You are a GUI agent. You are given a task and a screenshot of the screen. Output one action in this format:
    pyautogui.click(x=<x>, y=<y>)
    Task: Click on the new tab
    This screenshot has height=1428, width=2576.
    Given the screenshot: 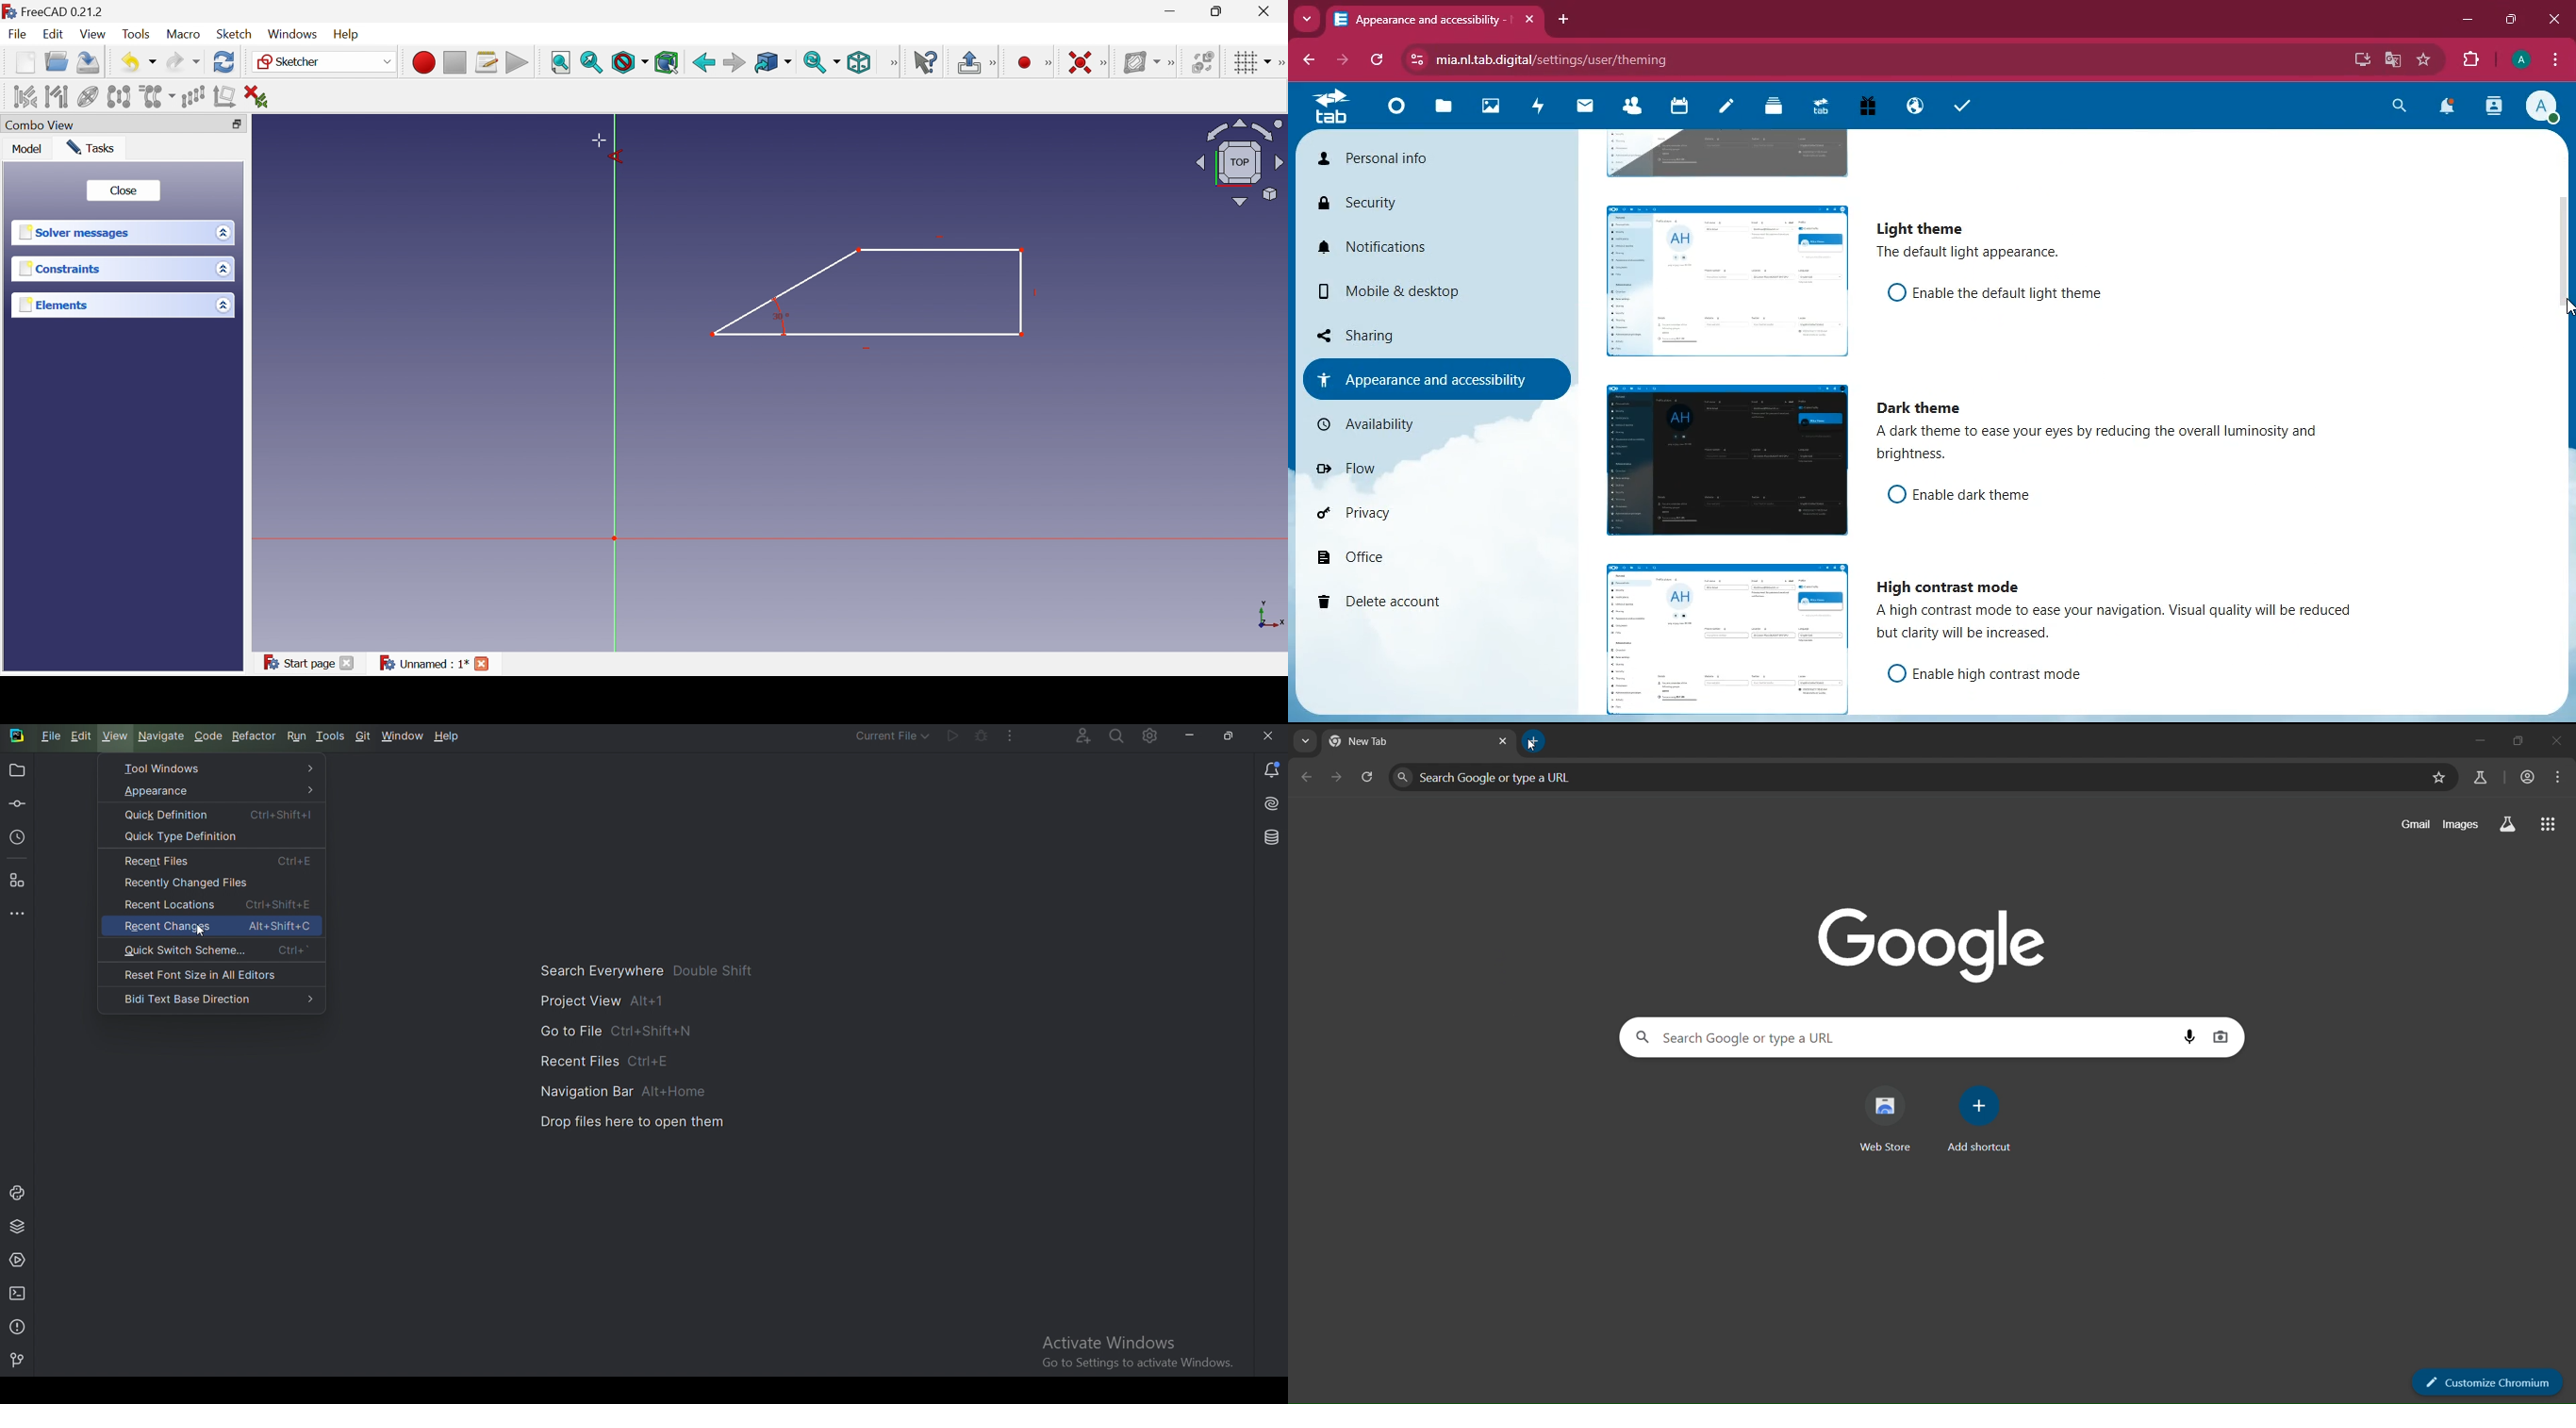 What is the action you would take?
    pyautogui.click(x=1533, y=741)
    